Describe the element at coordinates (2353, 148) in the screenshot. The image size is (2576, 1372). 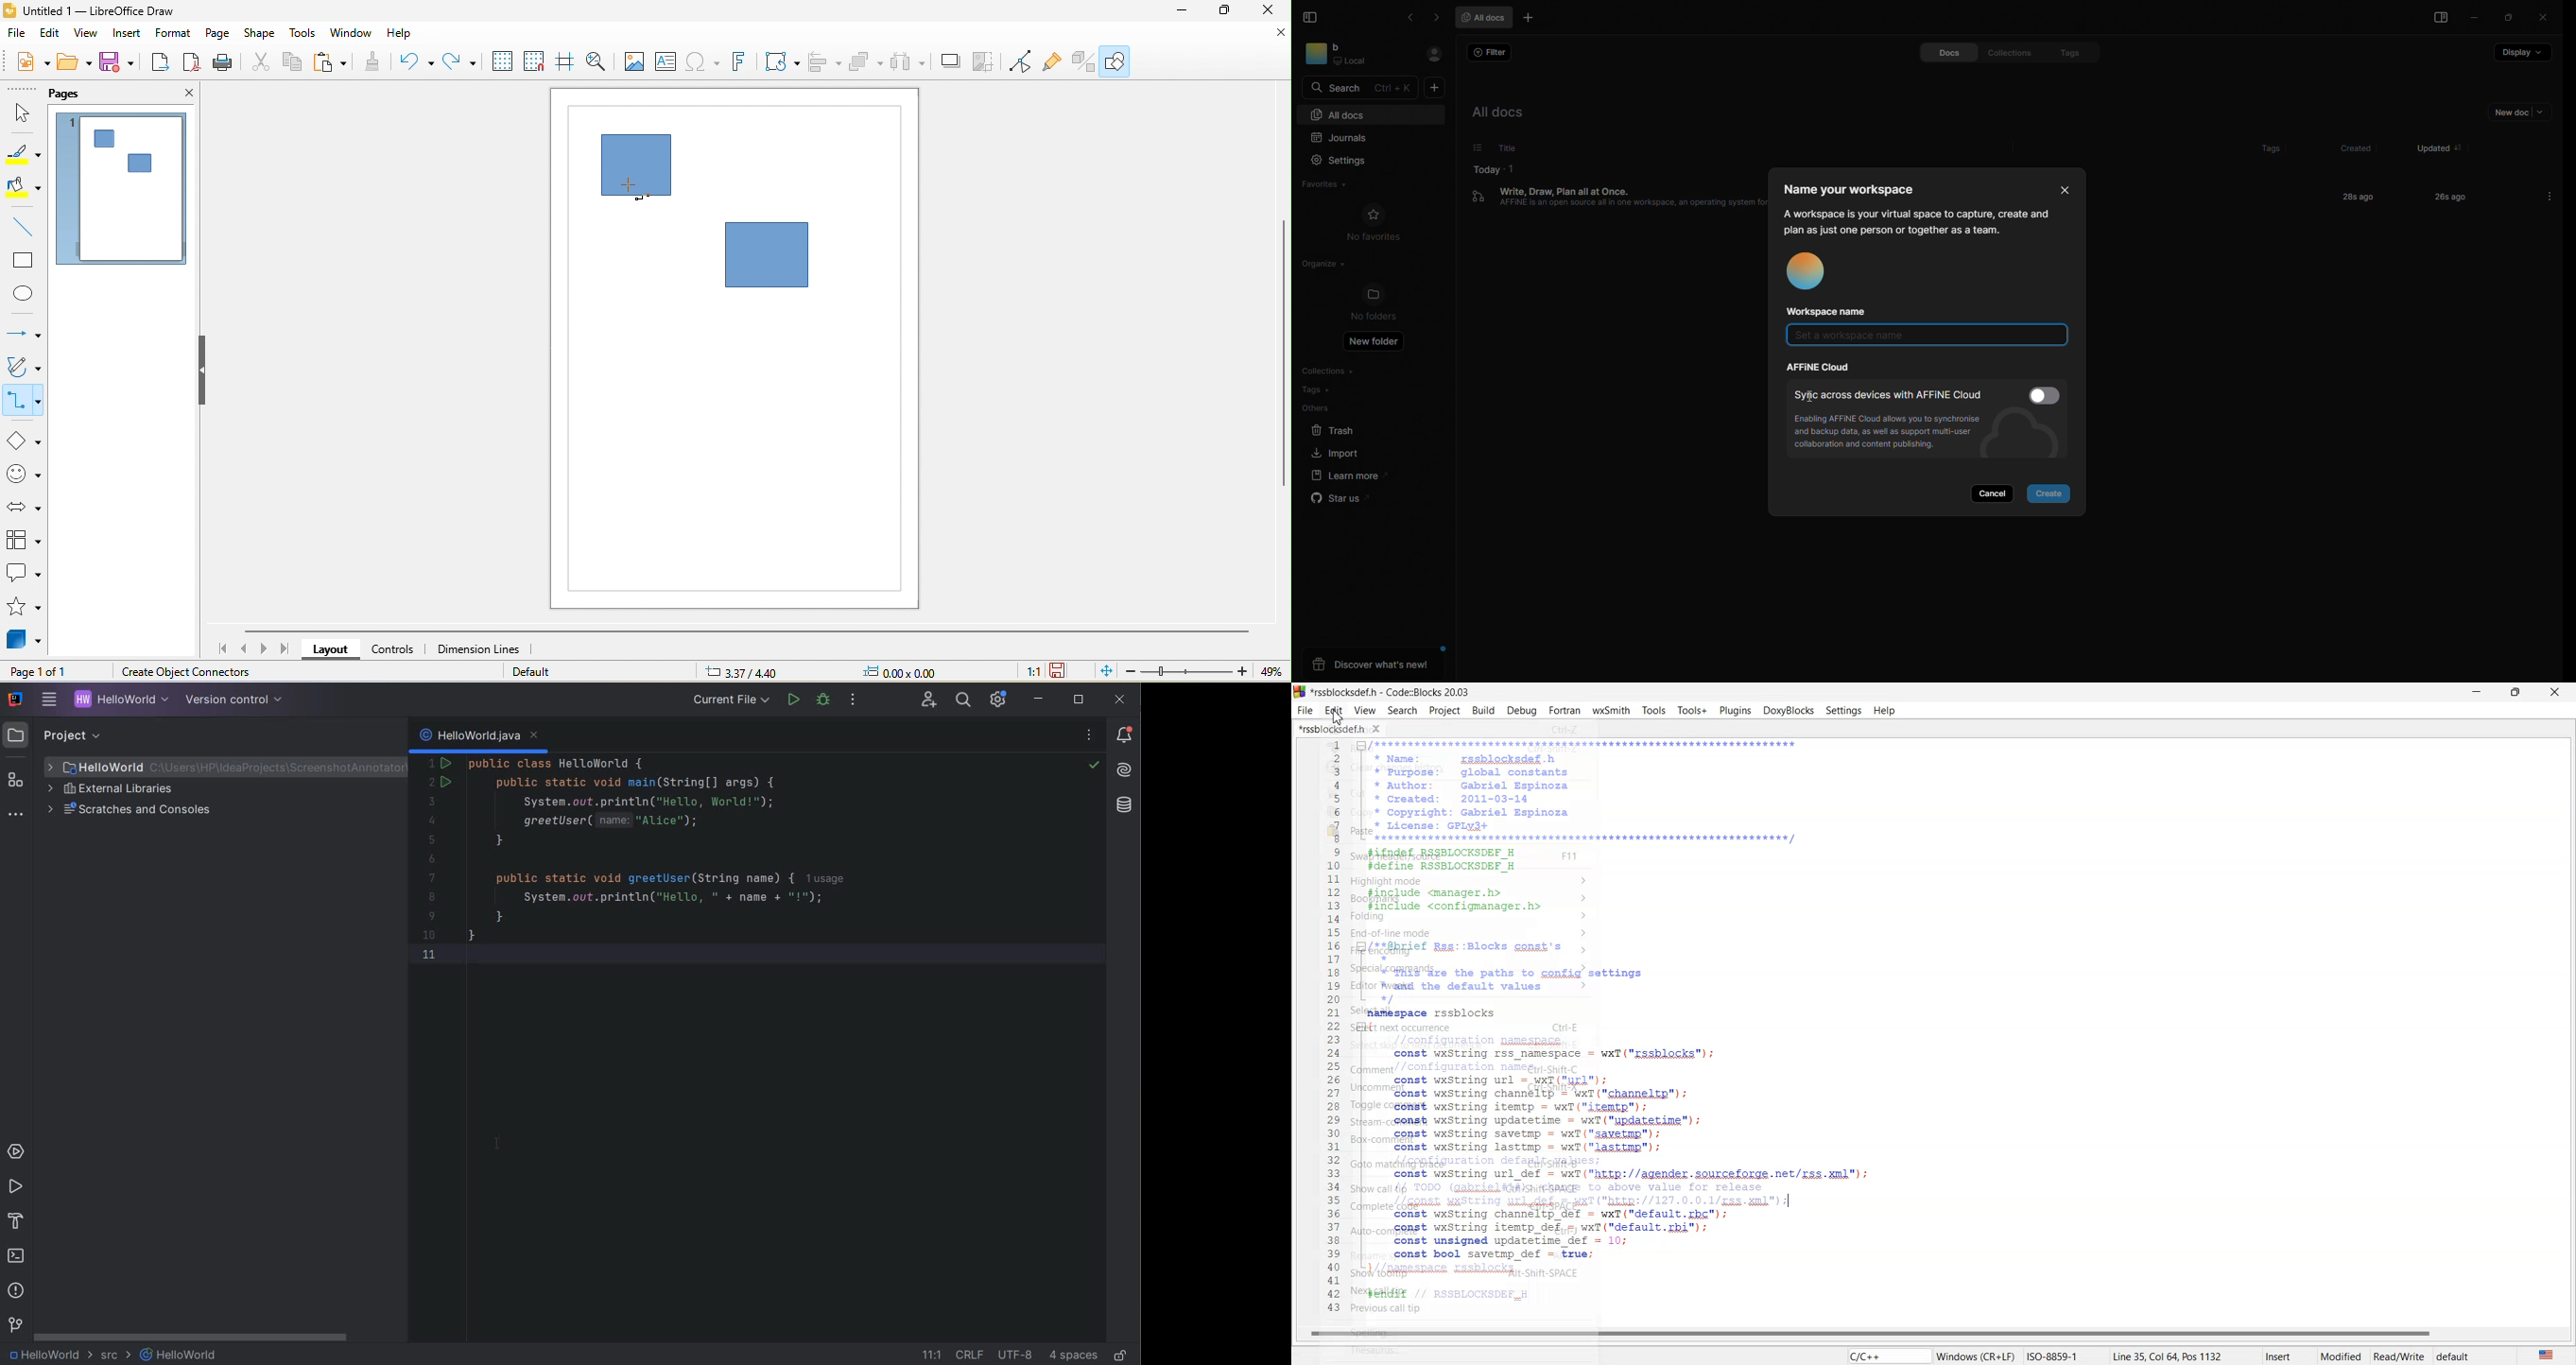
I see `created` at that location.